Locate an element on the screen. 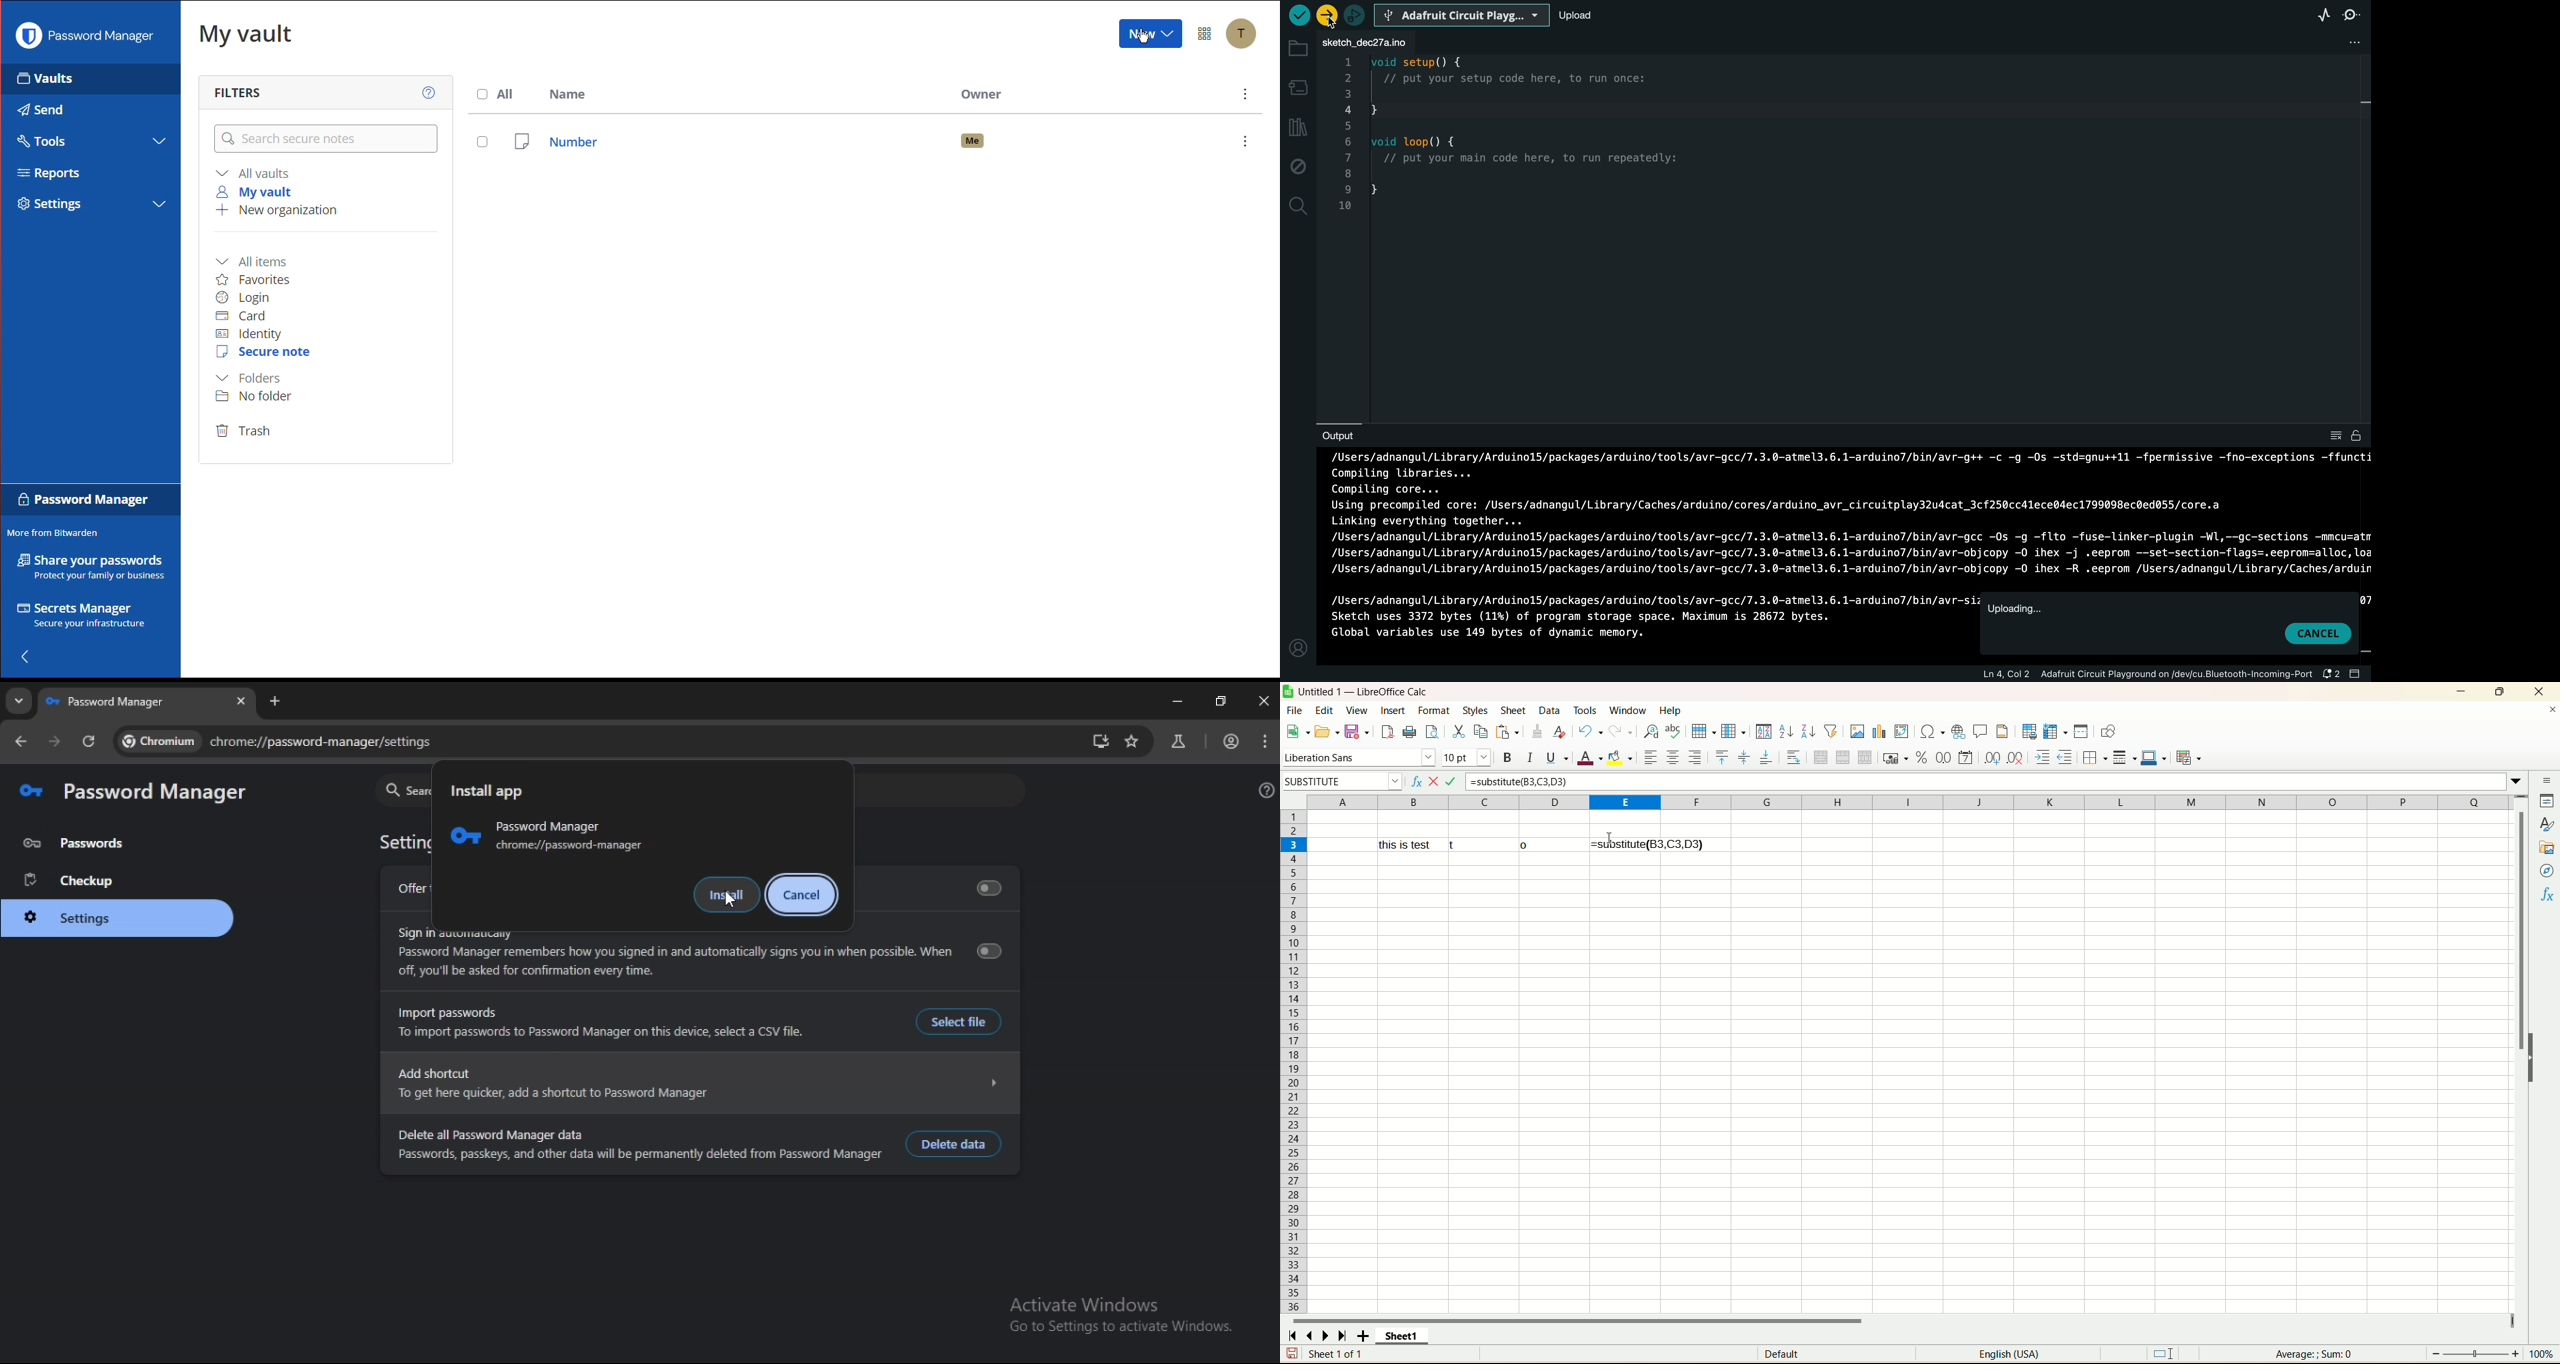 The width and height of the screenshot is (2576, 1372). Reports is located at coordinates (55, 175).